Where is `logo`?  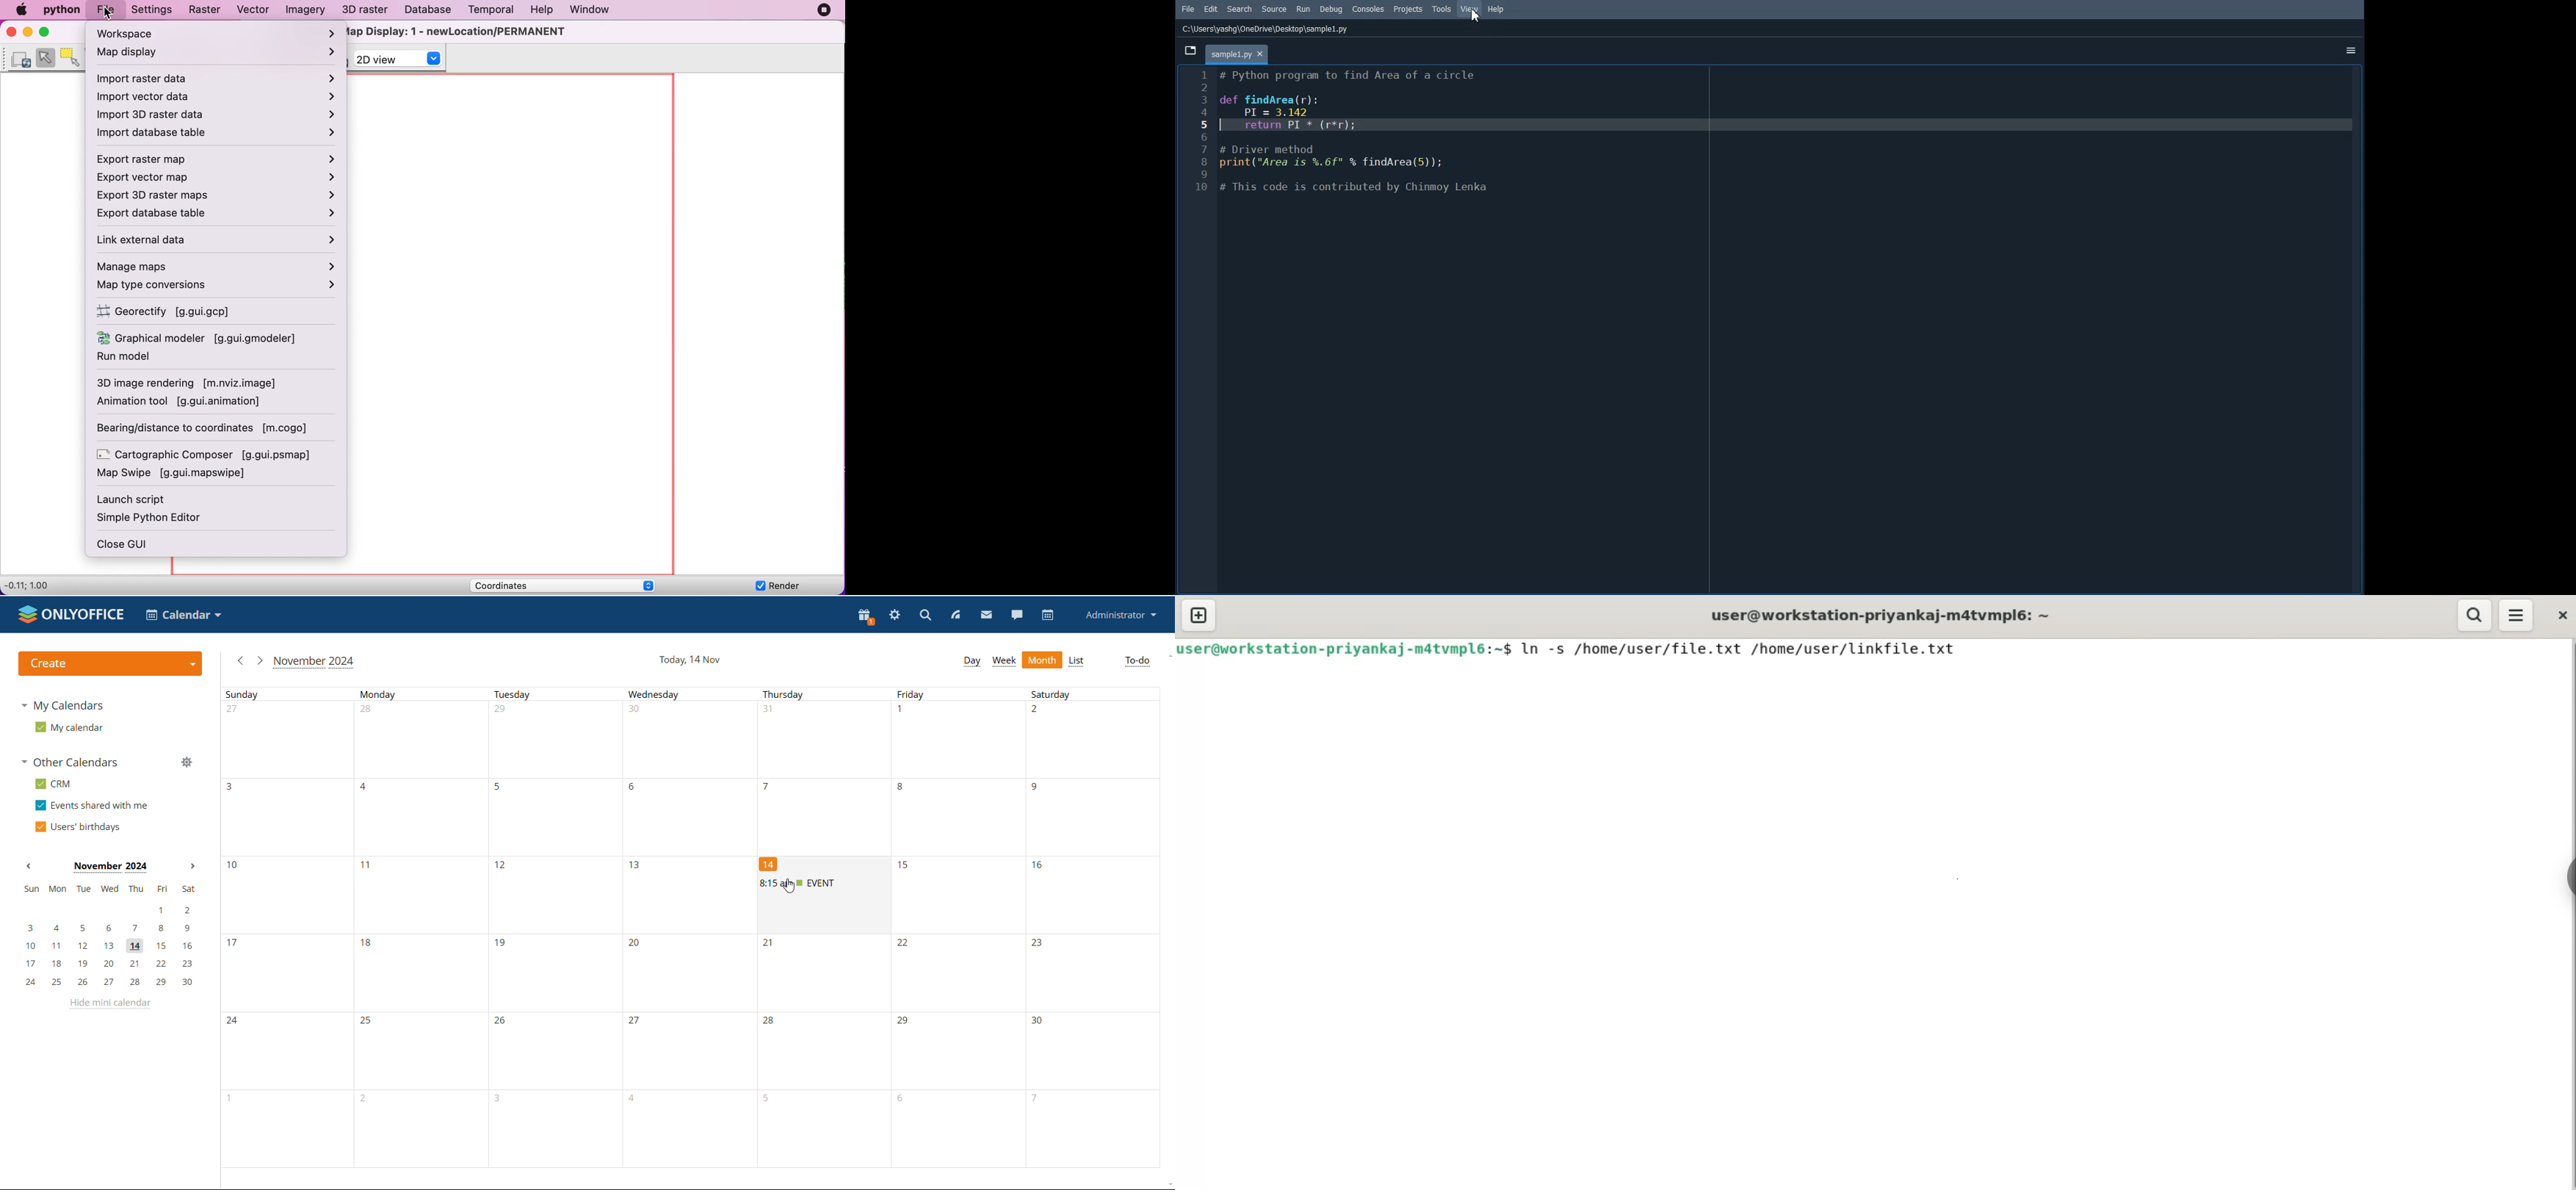
logo is located at coordinates (72, 614).